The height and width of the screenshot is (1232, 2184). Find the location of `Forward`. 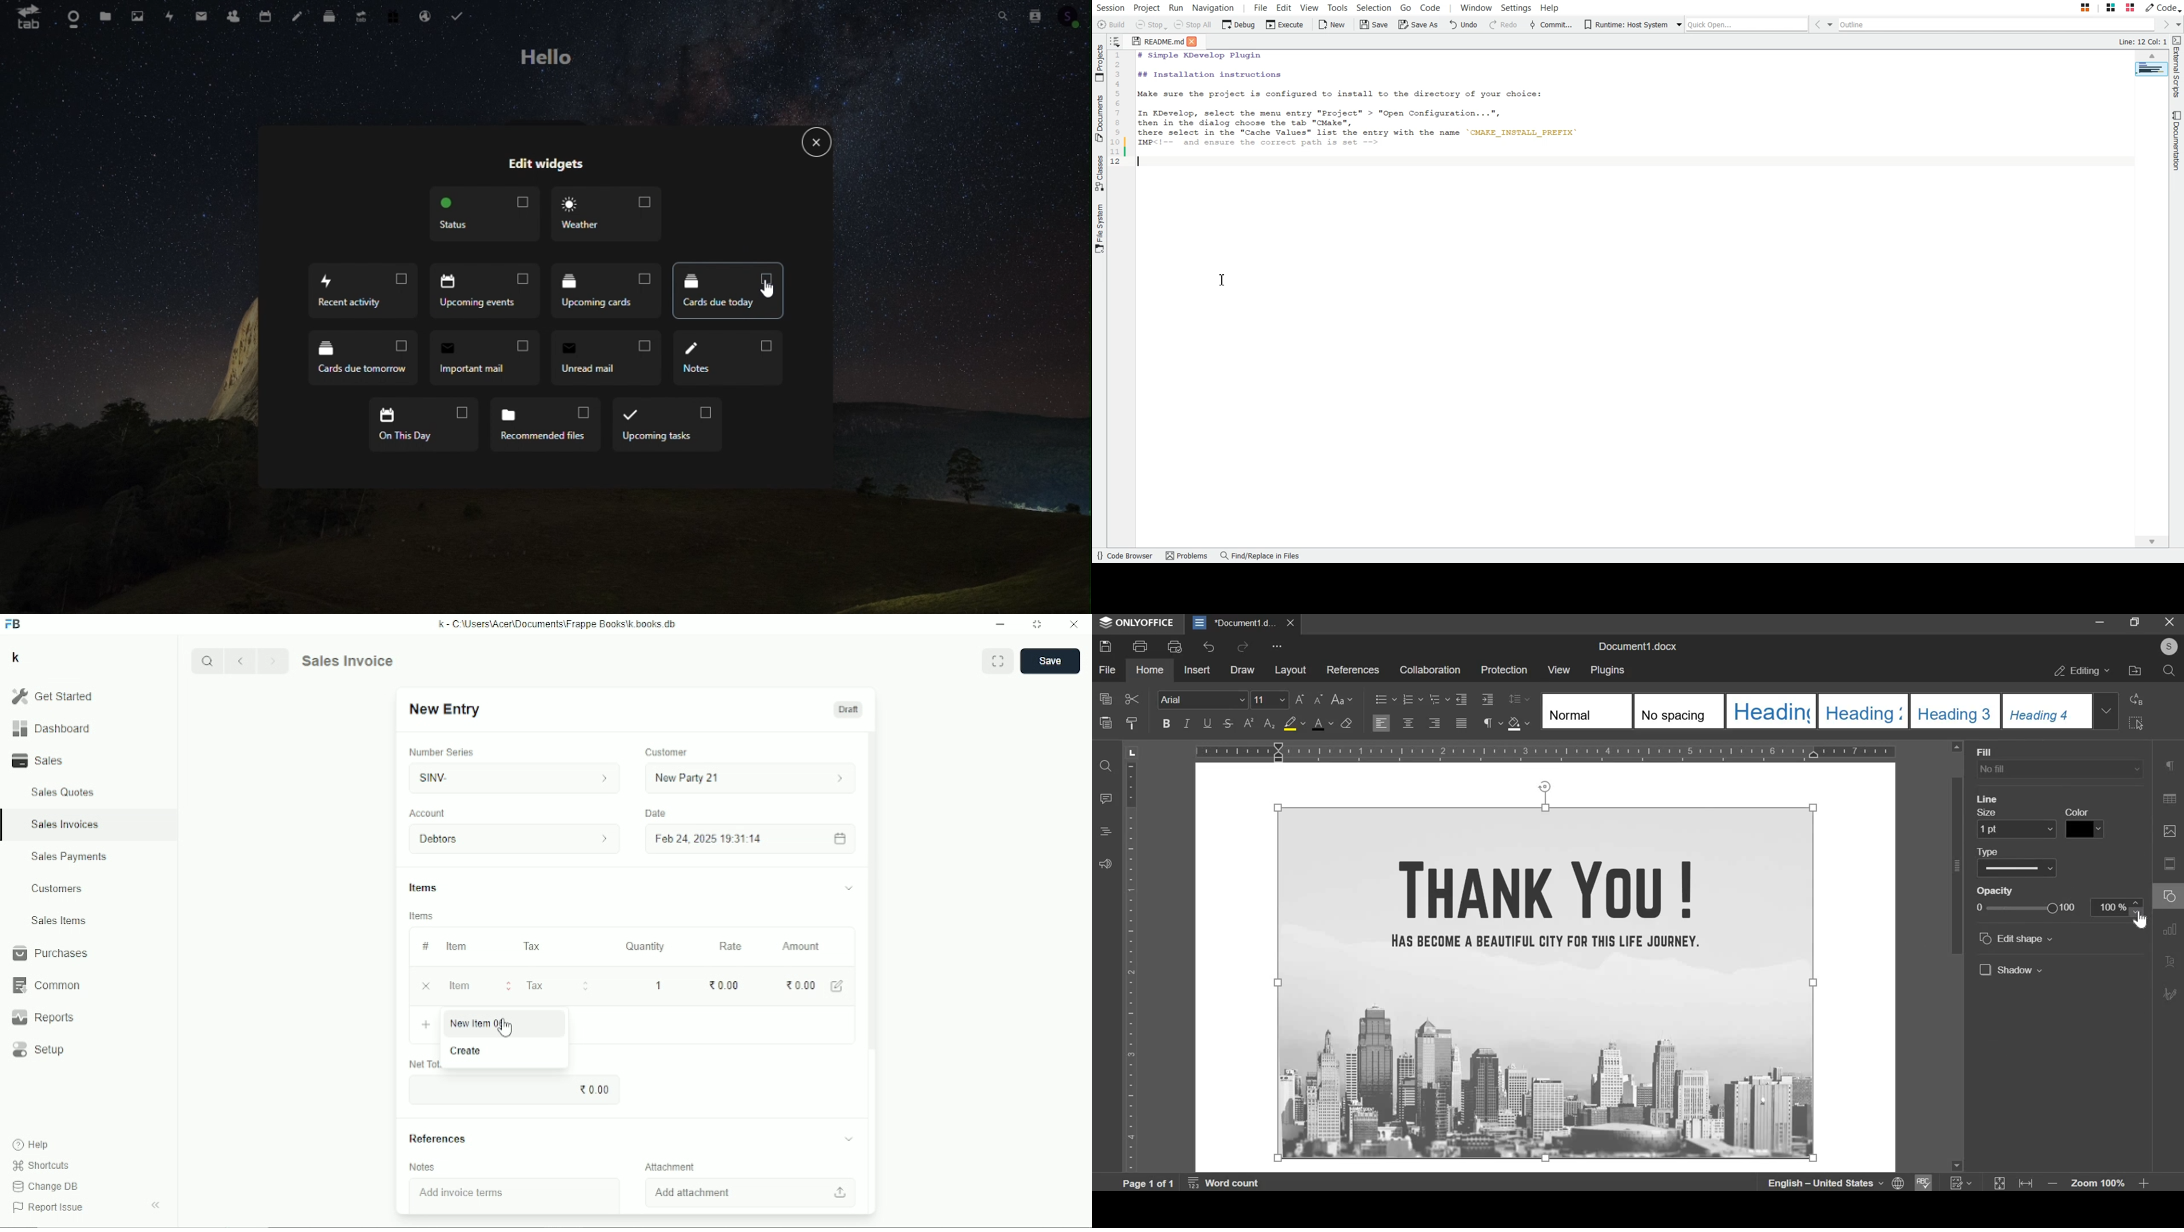

Forward is located at coordinates (275, 659).